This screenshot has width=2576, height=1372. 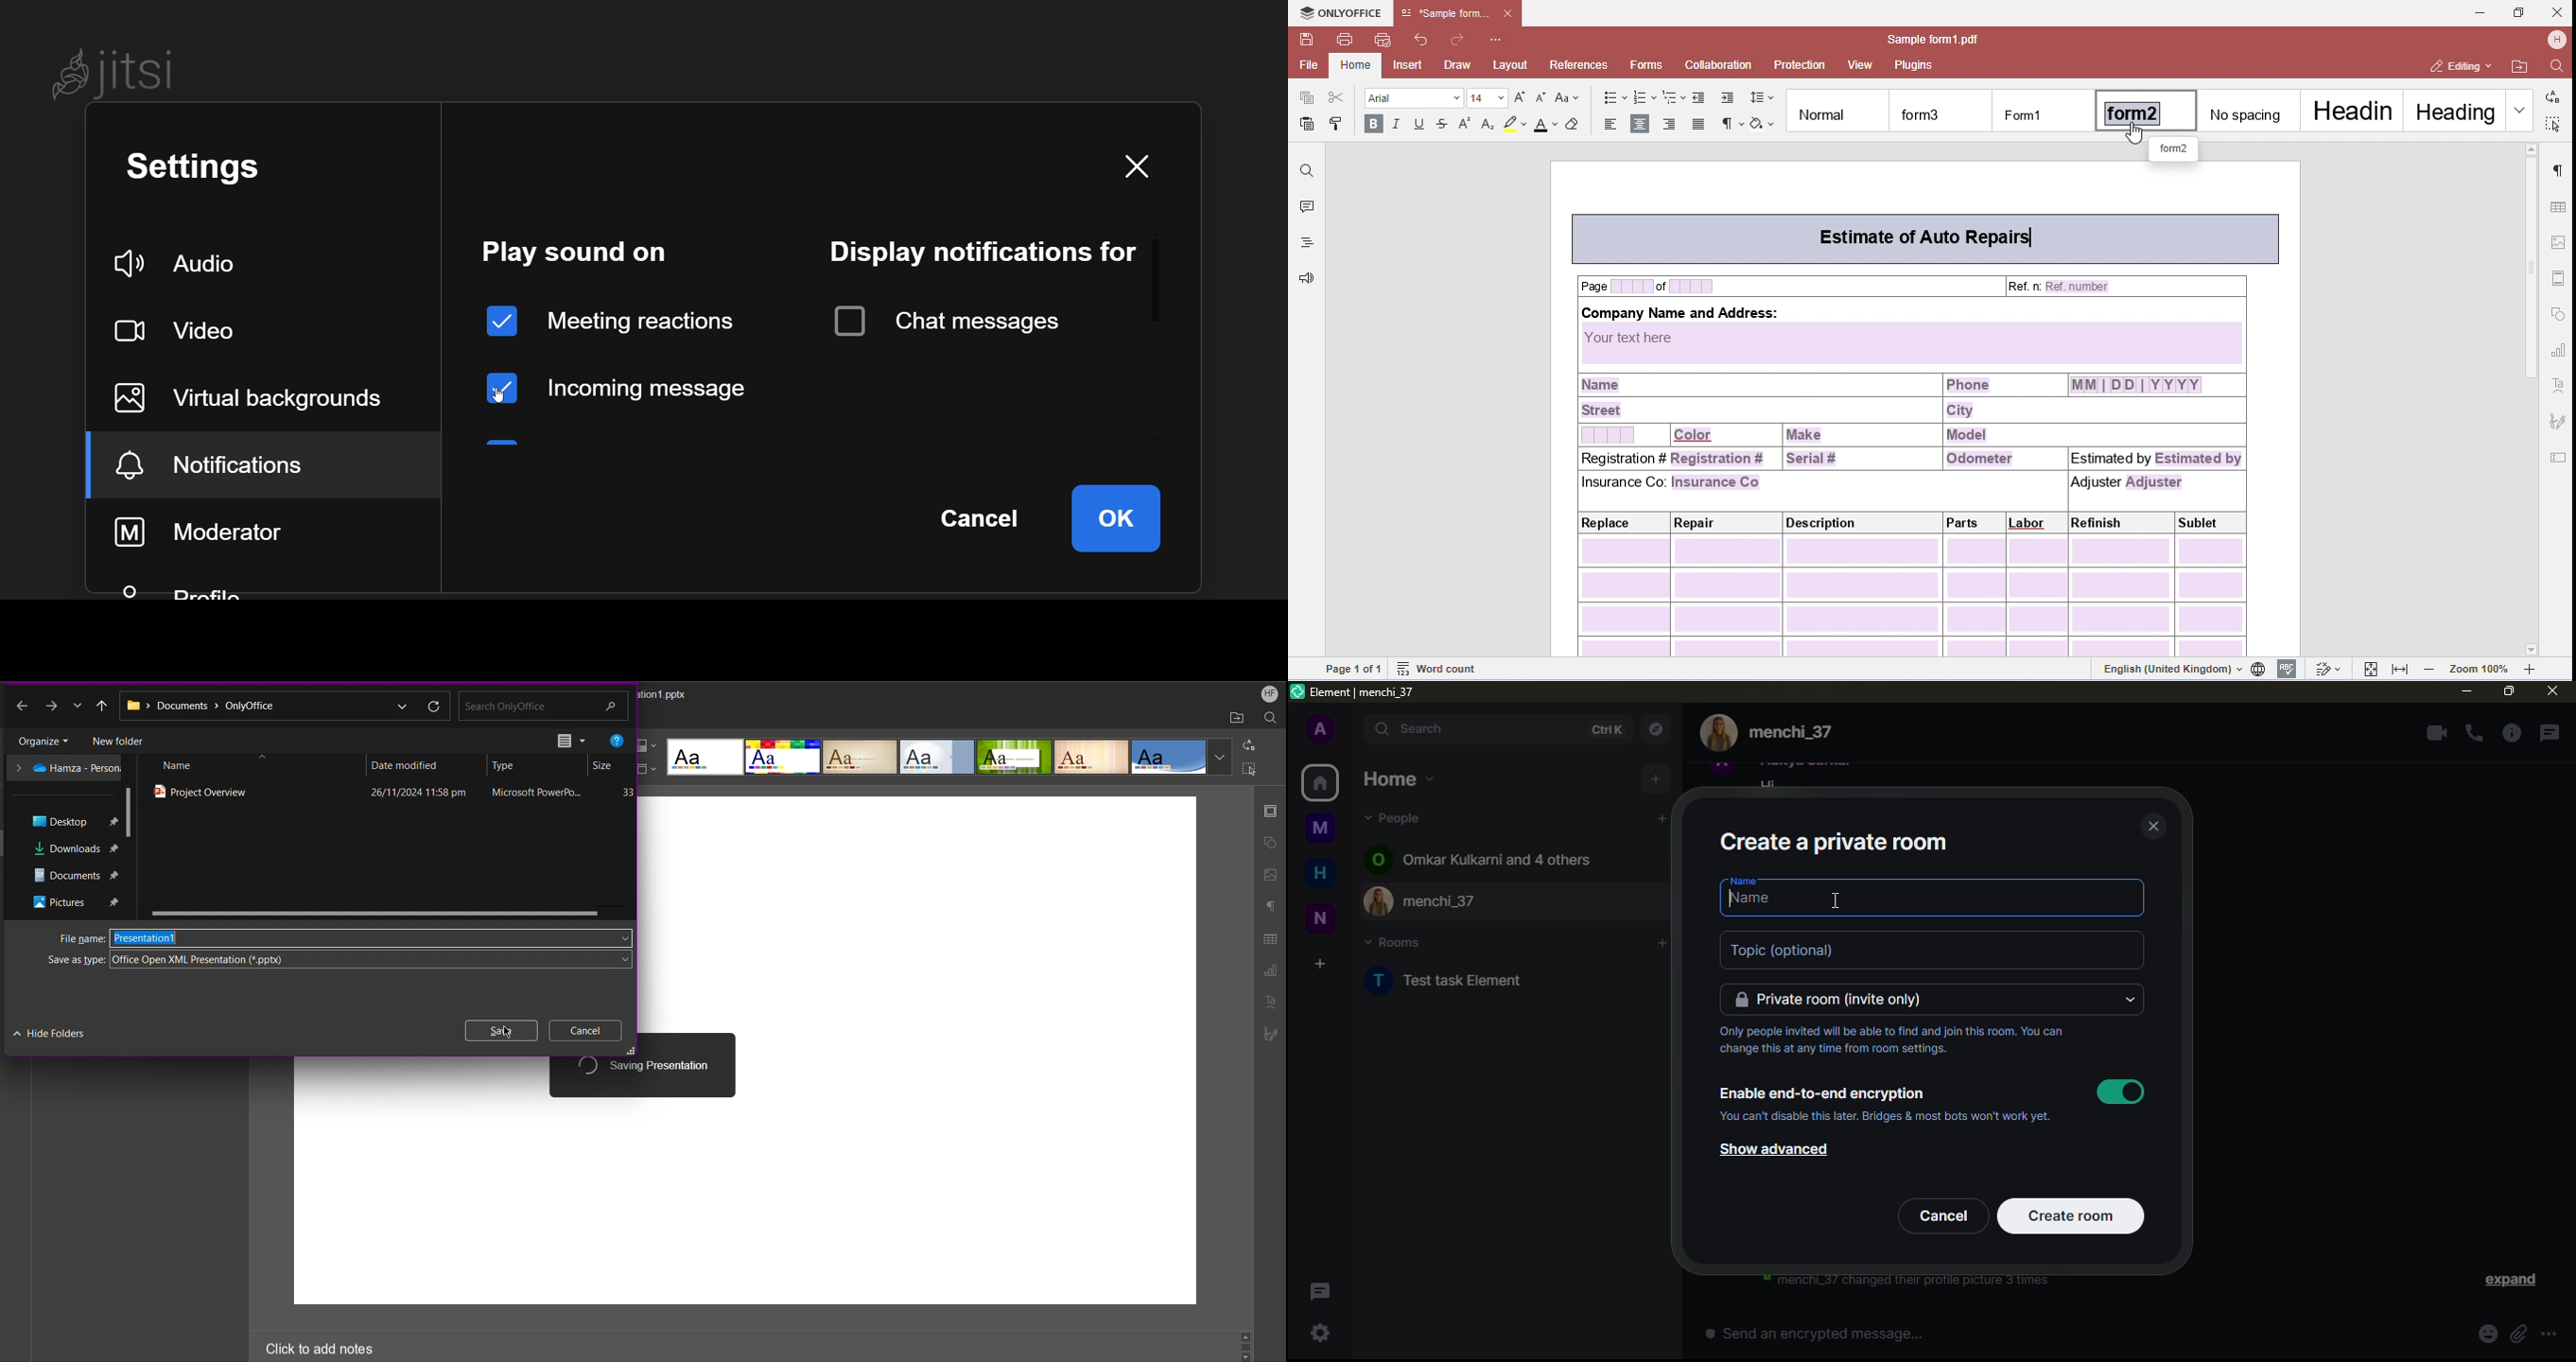 What do you see at coordinates (117, 741) in the screenshot?
I see `New Folder` at bounding box center [117, 741].